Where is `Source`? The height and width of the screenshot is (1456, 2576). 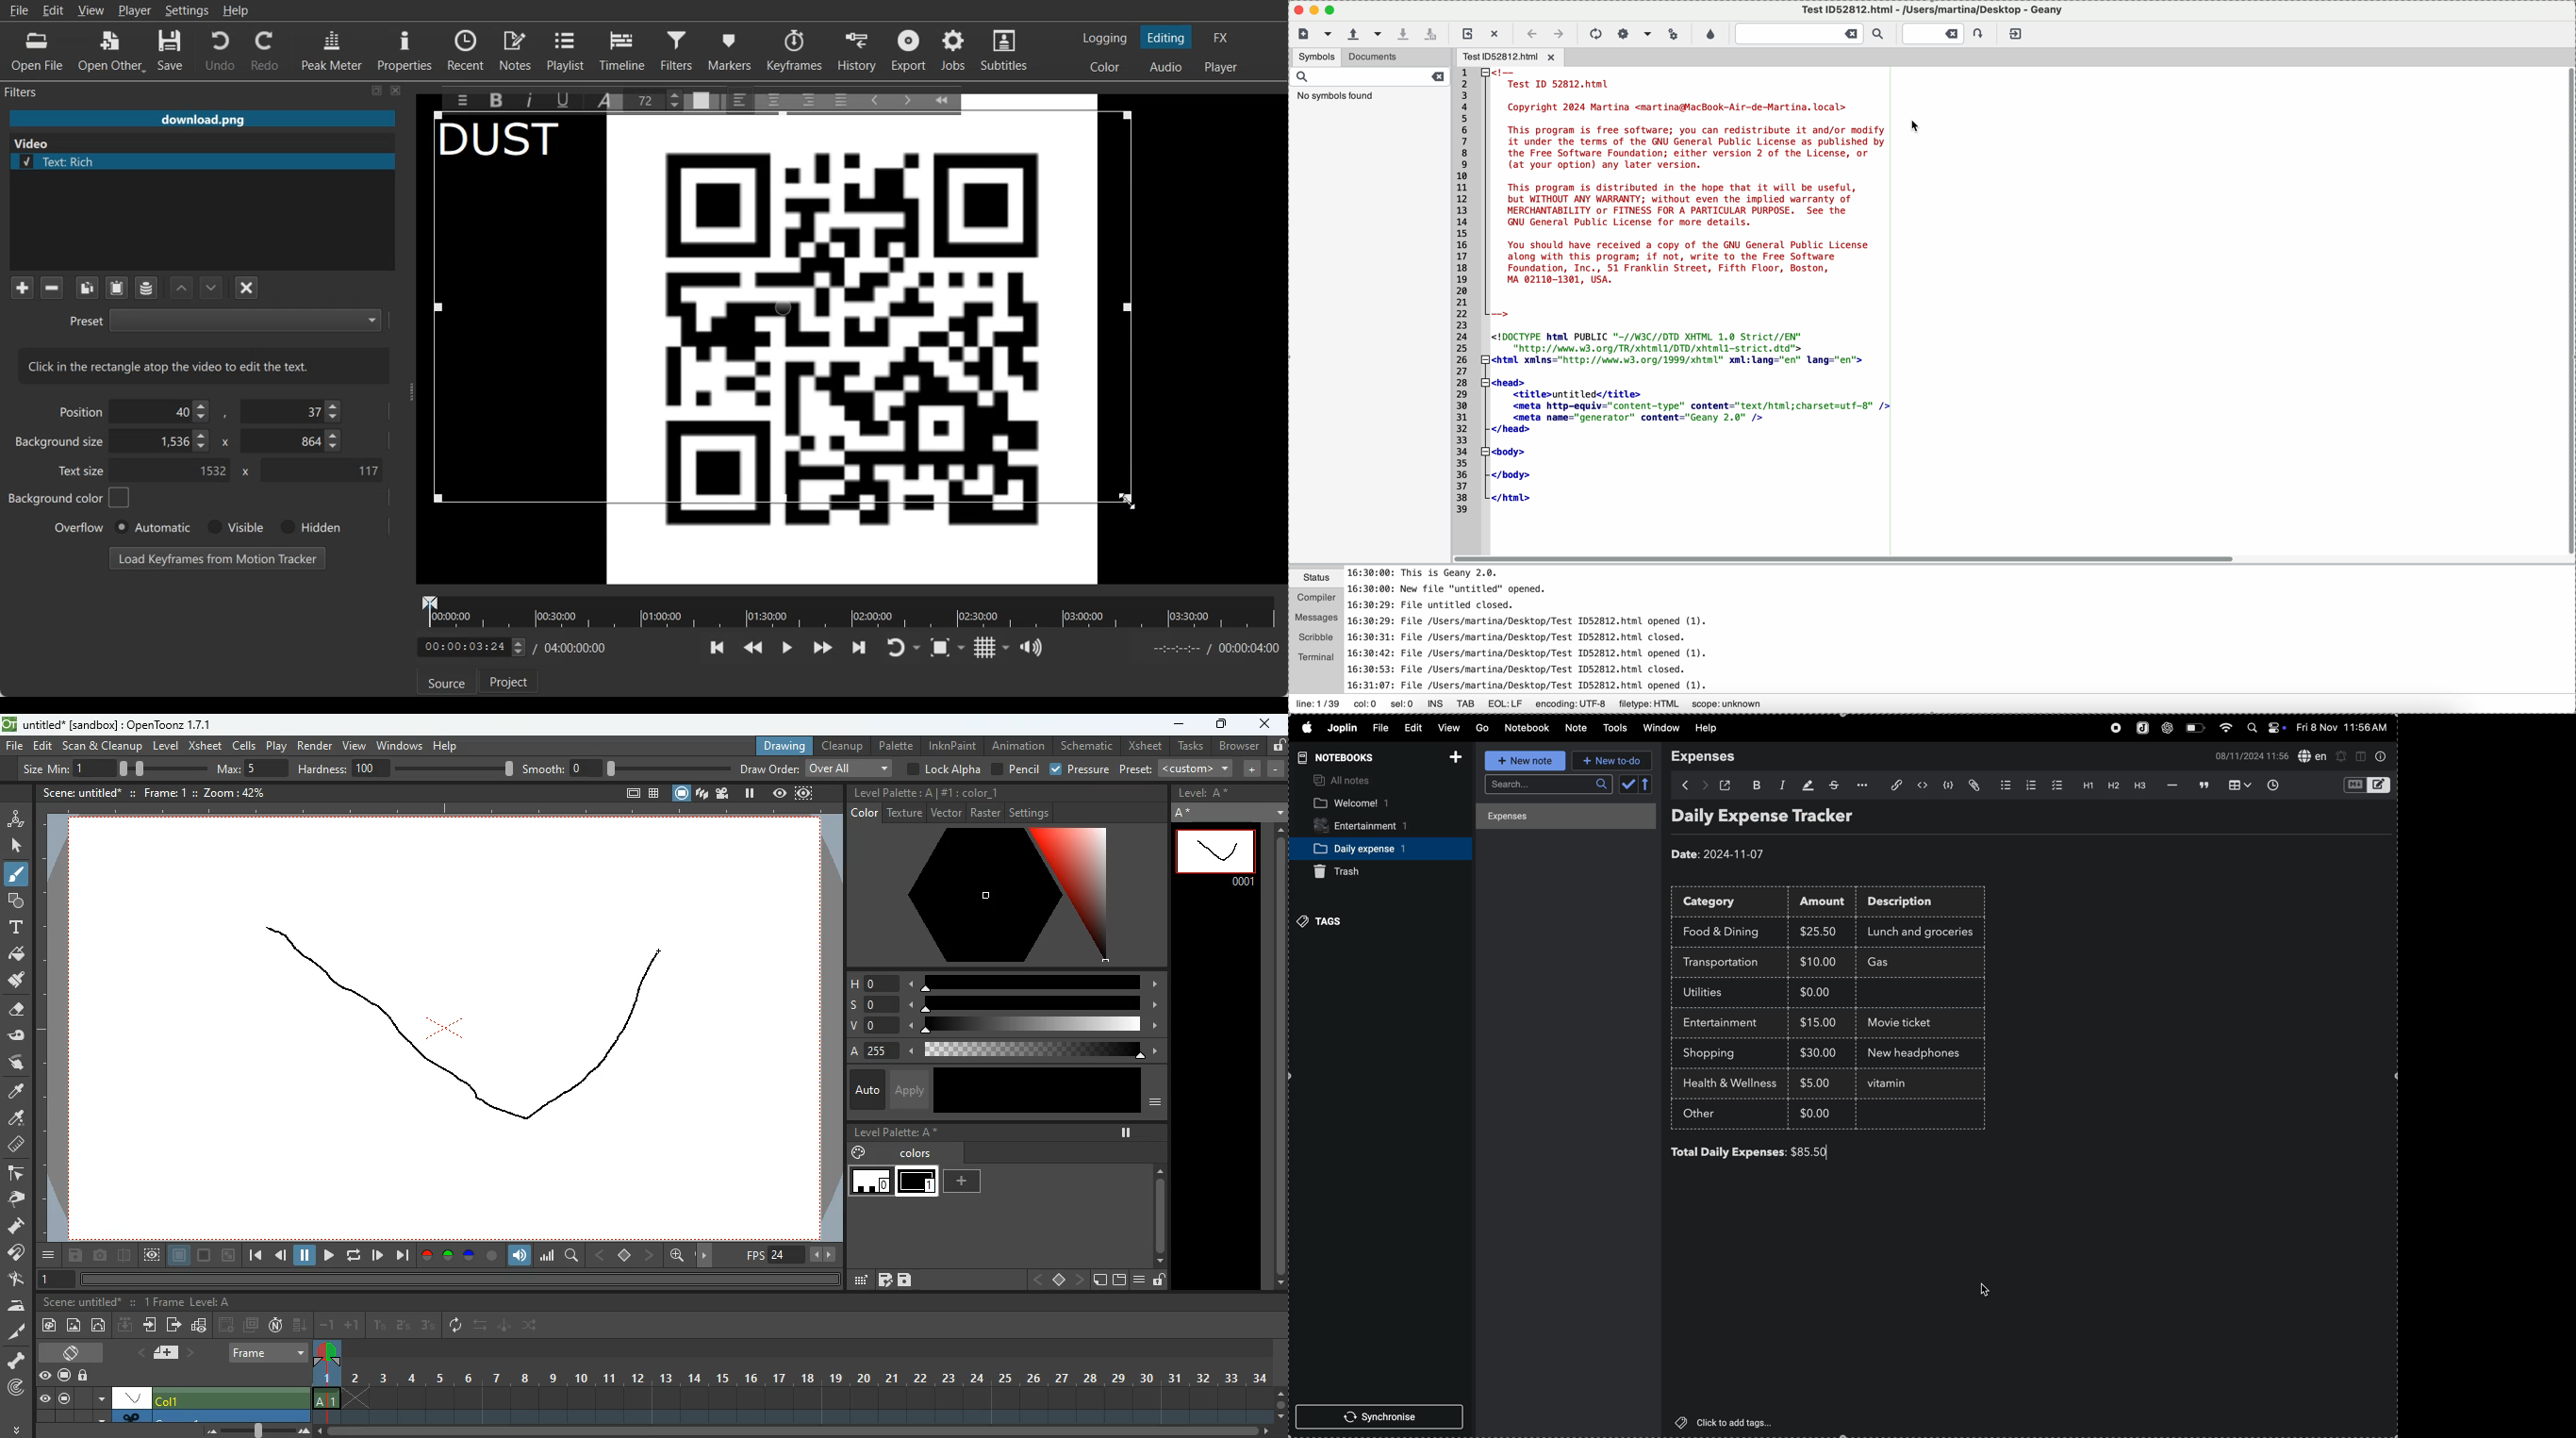
Source is located at coordinates (446, 683).